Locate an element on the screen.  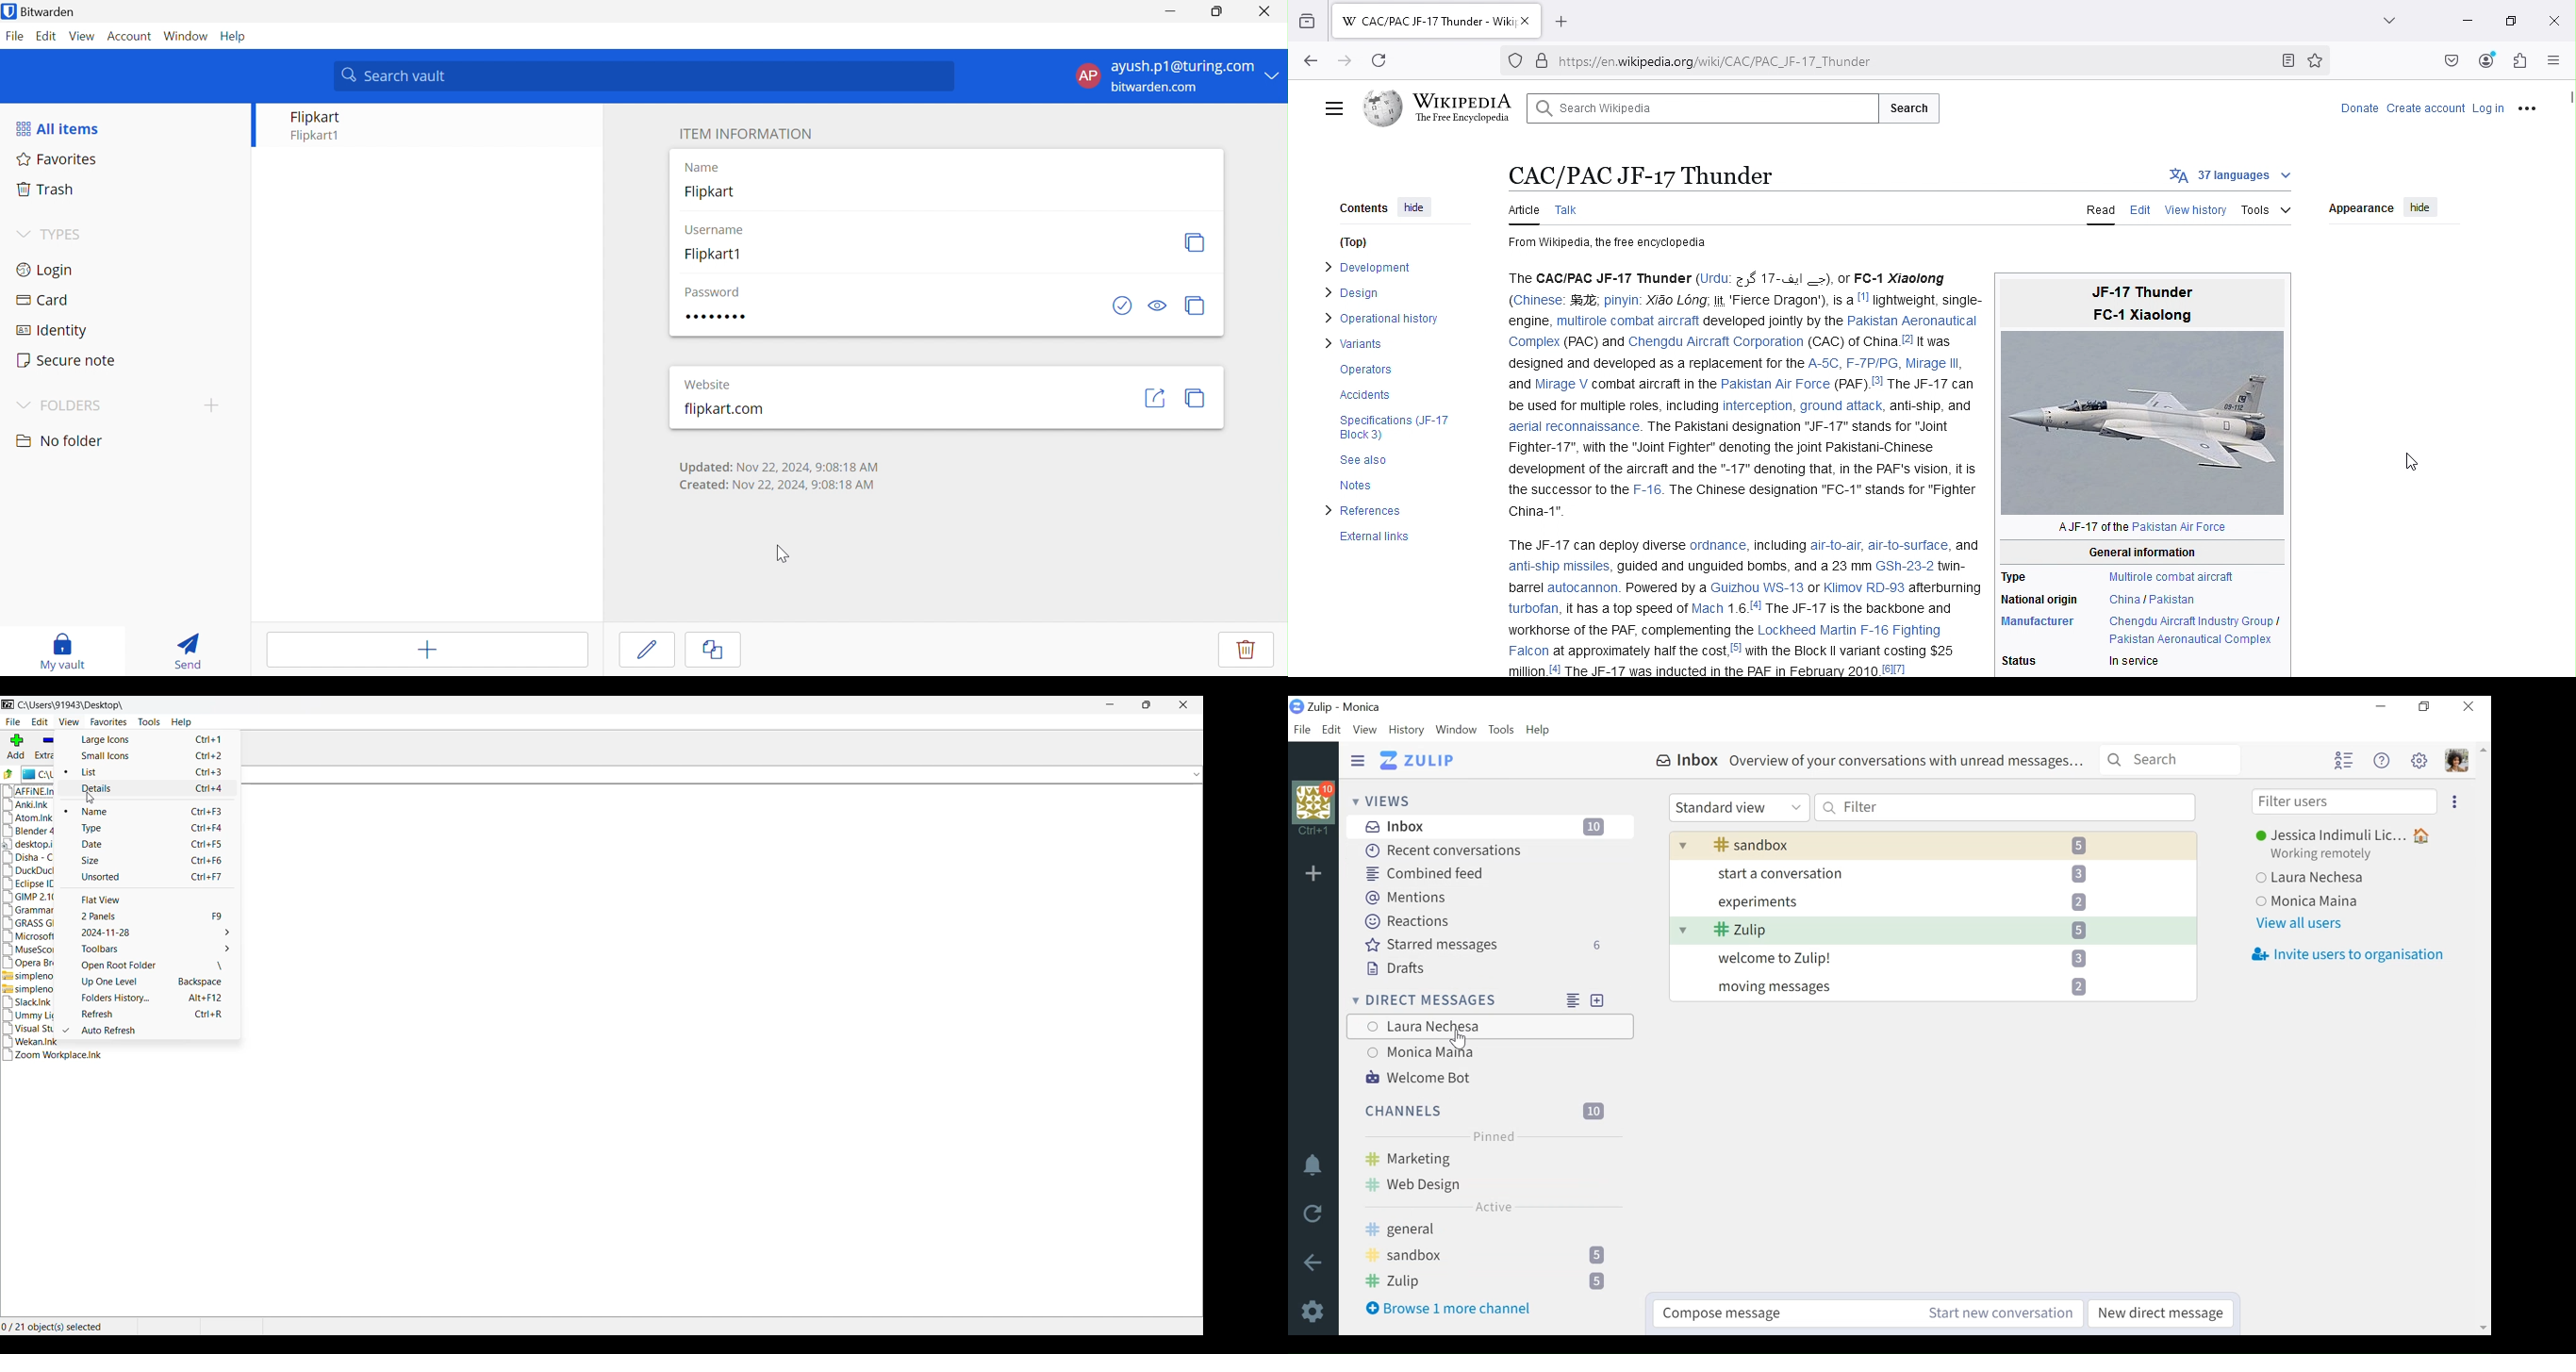
Close is located at coordinates (1184, 705).